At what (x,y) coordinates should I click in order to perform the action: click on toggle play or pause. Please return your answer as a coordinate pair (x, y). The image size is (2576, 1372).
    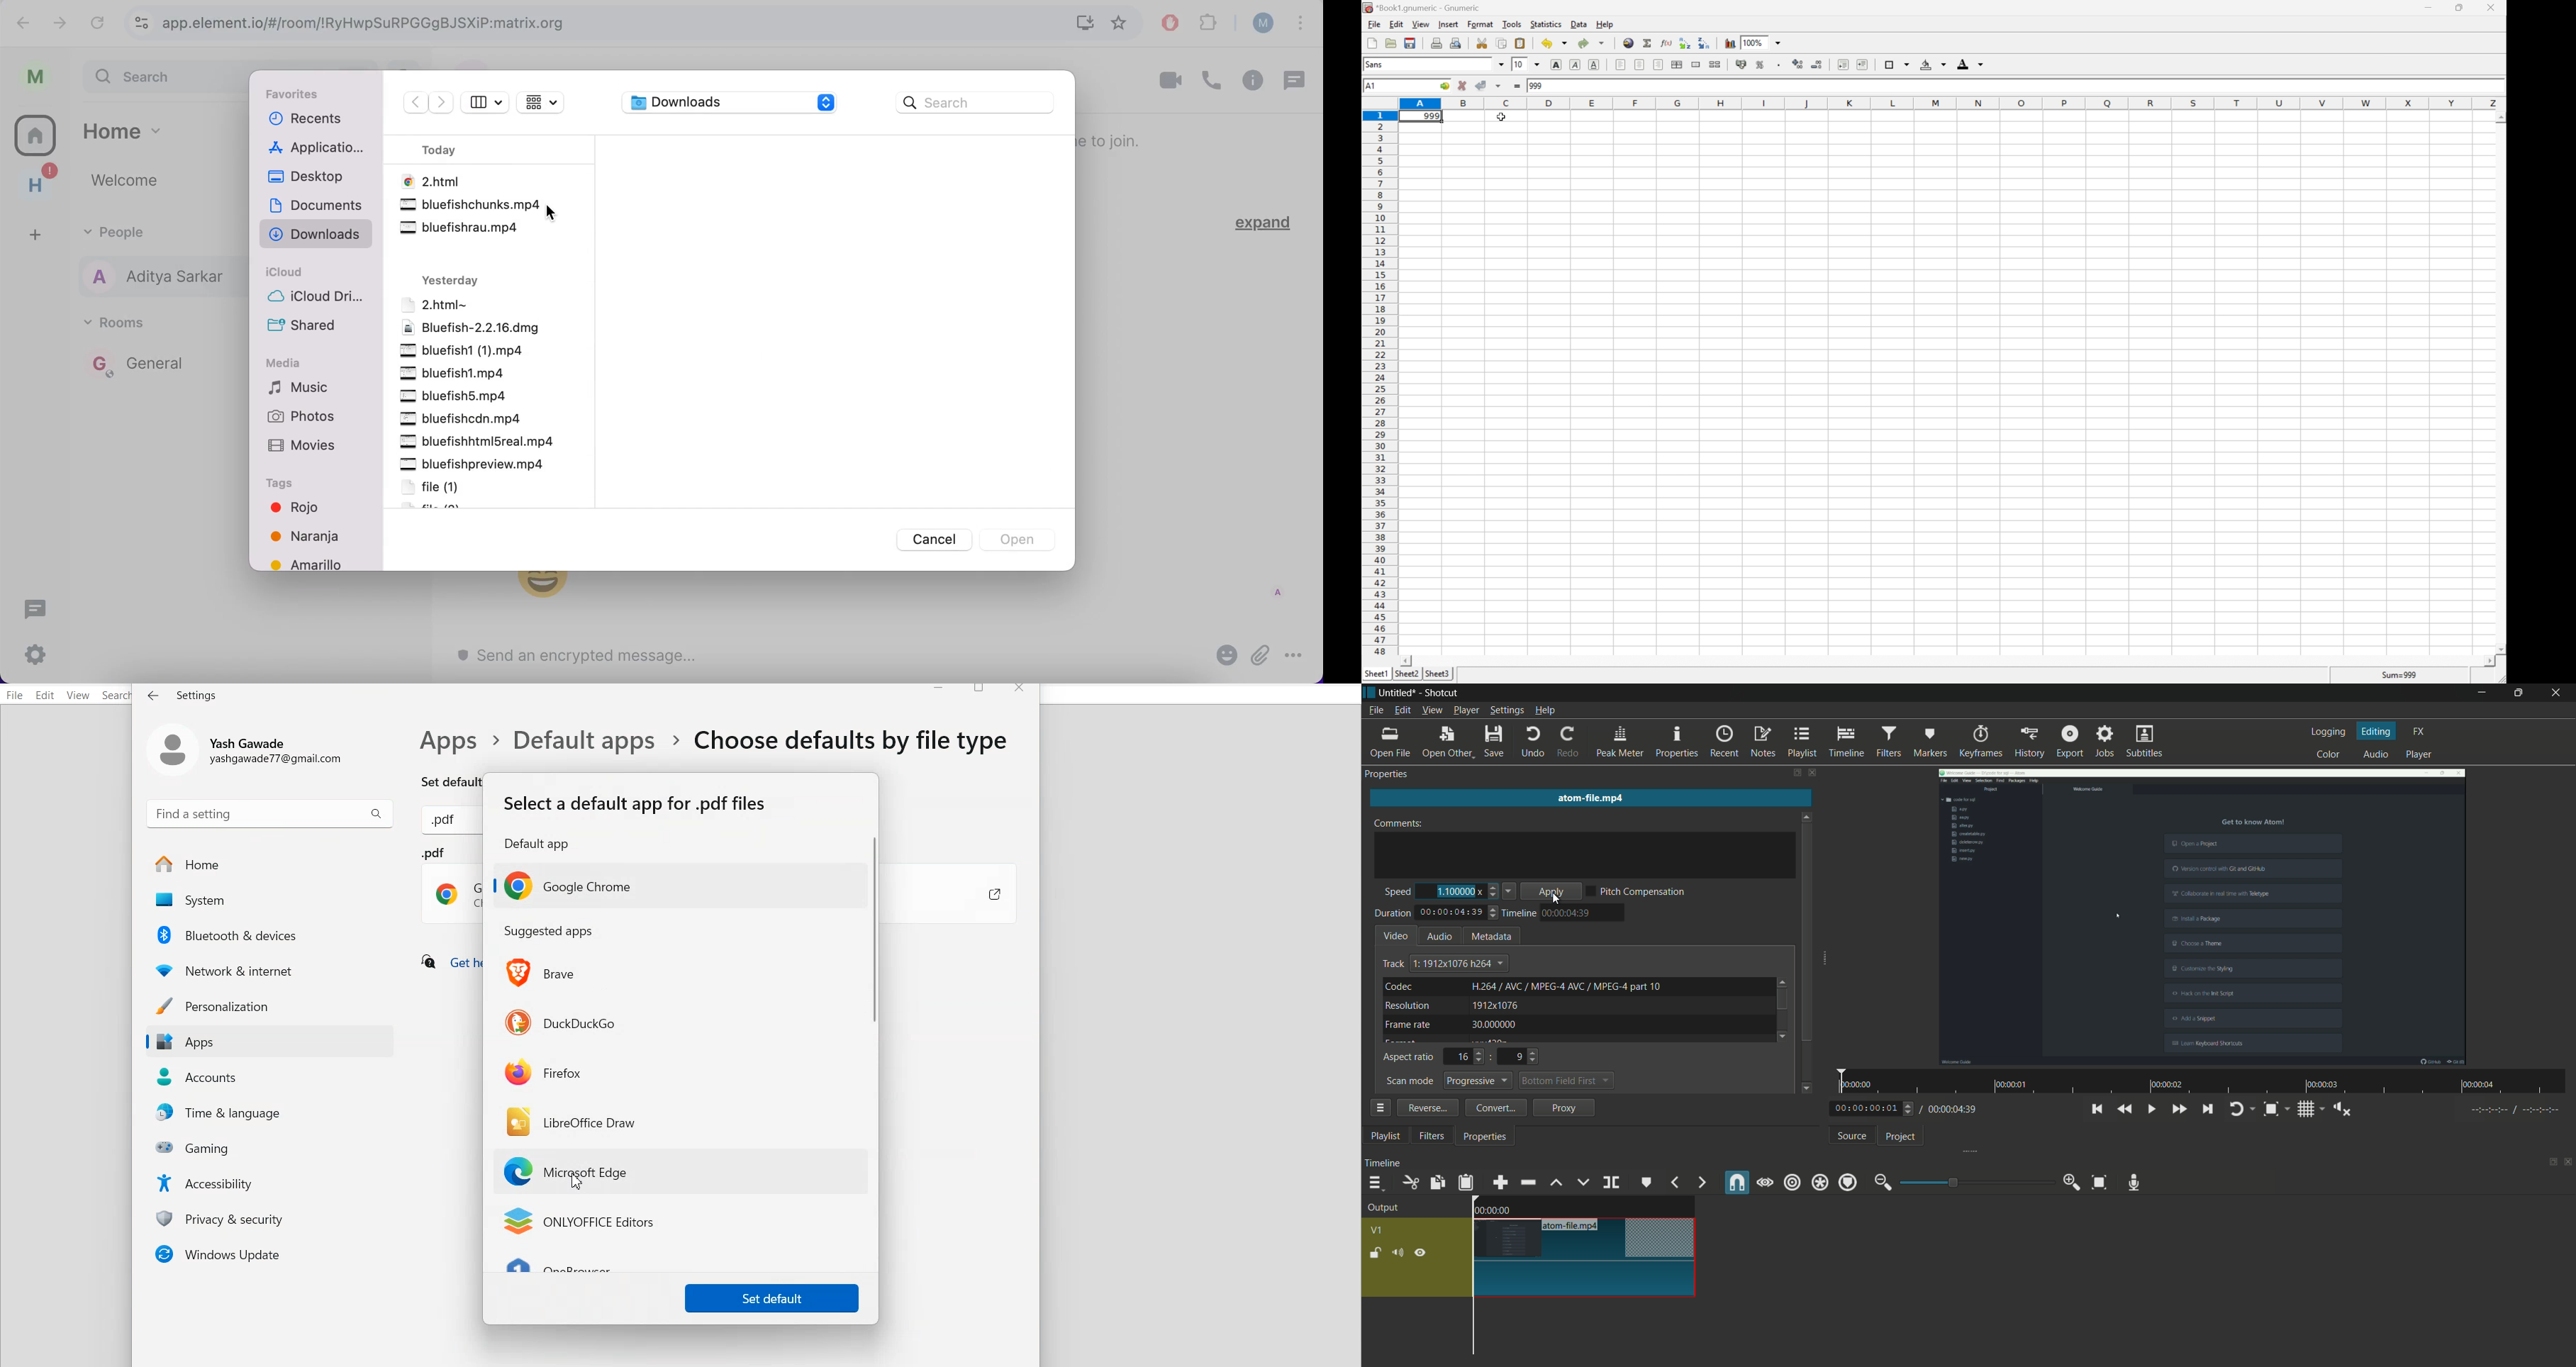
    Looking at the image, I should click on (2150, 1109).